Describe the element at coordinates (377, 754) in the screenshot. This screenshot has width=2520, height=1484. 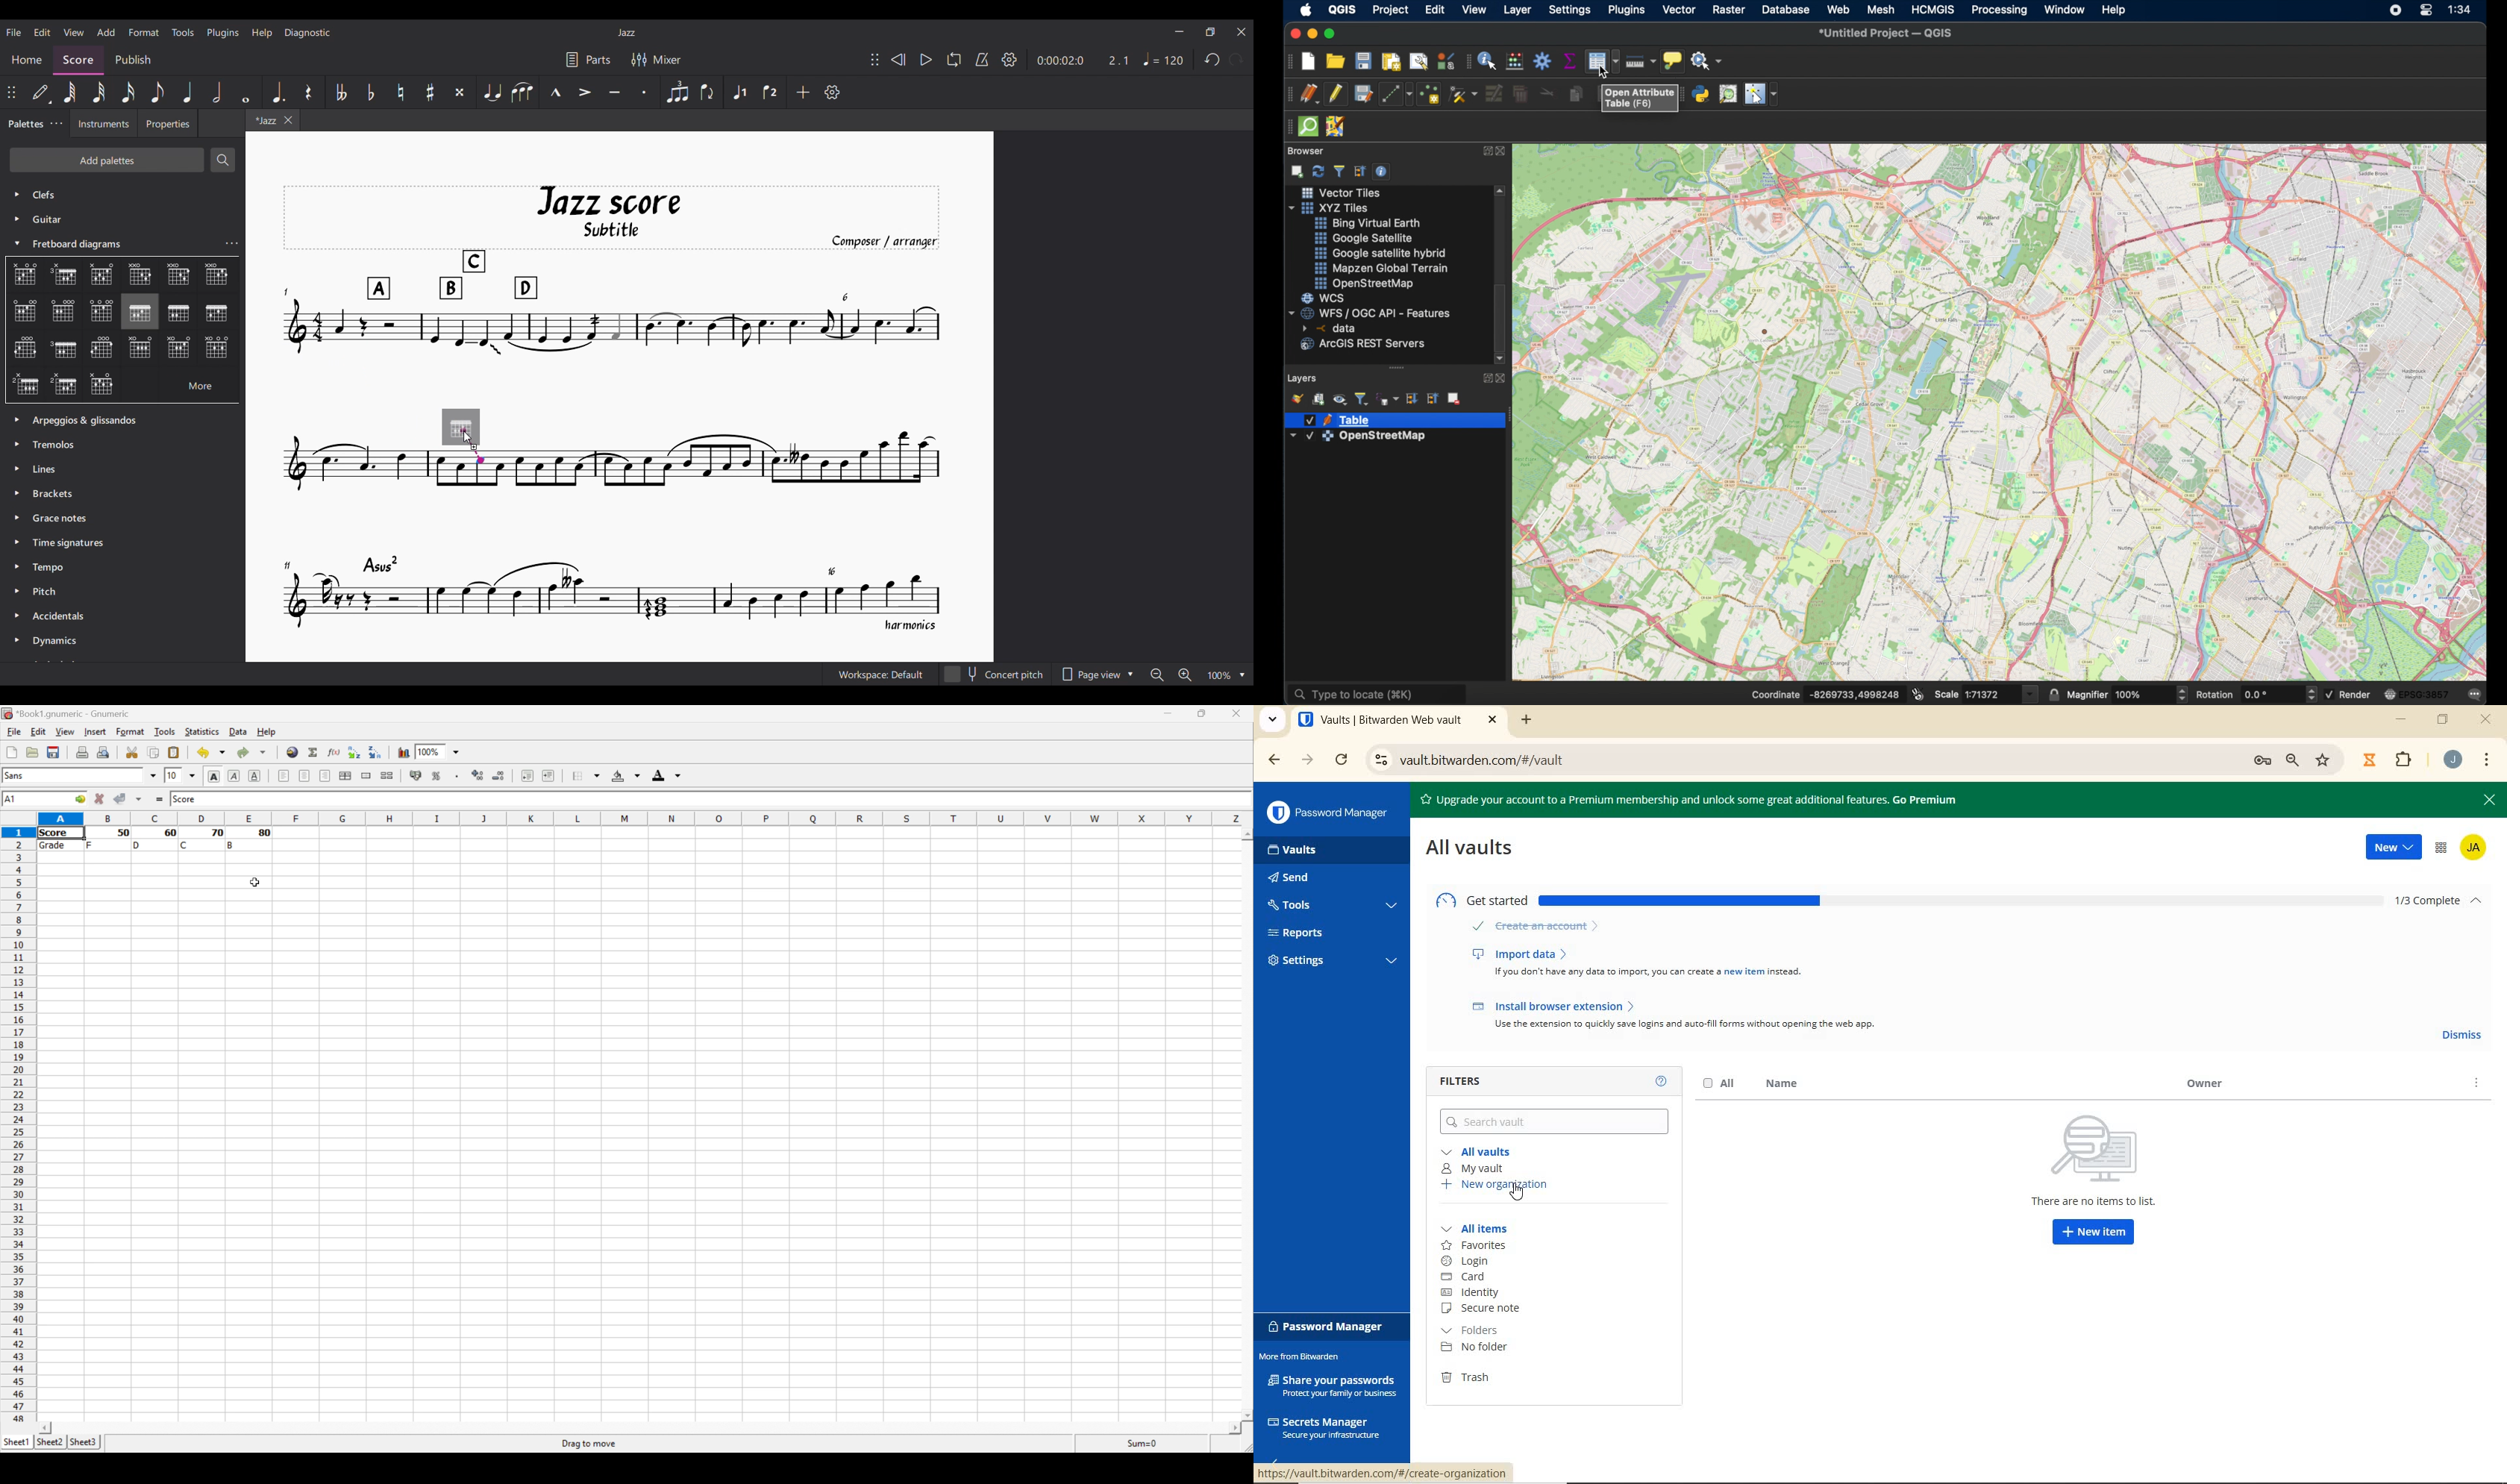
I see `sort the selected region in descending order based on the first column selected ` at that location.